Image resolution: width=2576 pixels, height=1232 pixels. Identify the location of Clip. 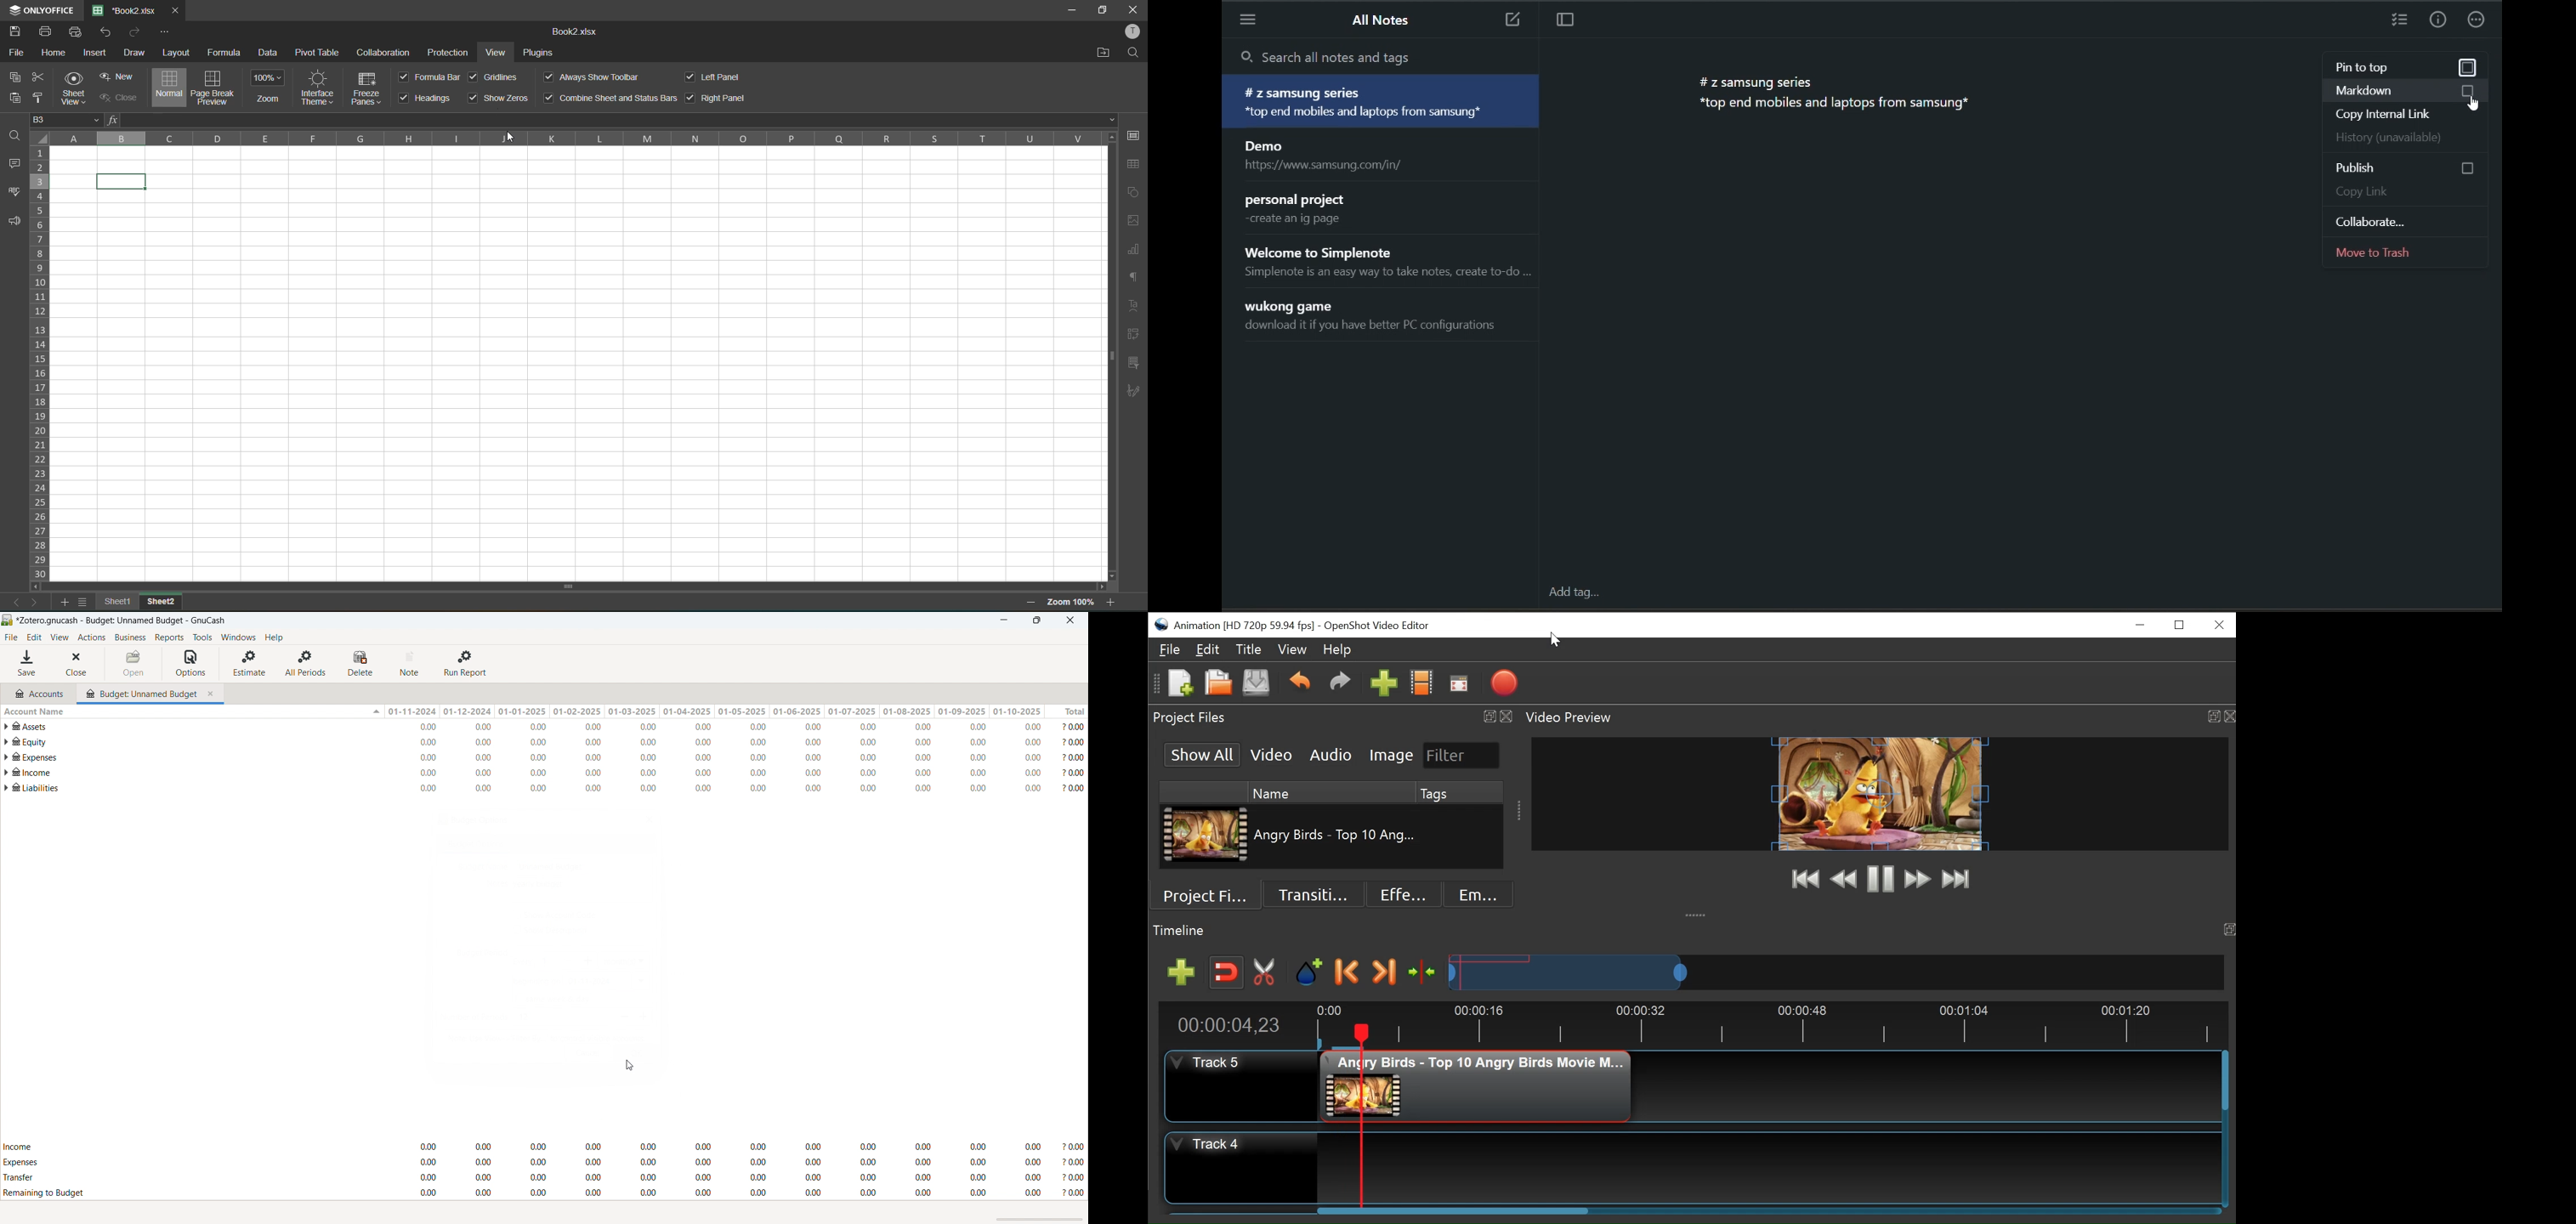
(1207, 834).